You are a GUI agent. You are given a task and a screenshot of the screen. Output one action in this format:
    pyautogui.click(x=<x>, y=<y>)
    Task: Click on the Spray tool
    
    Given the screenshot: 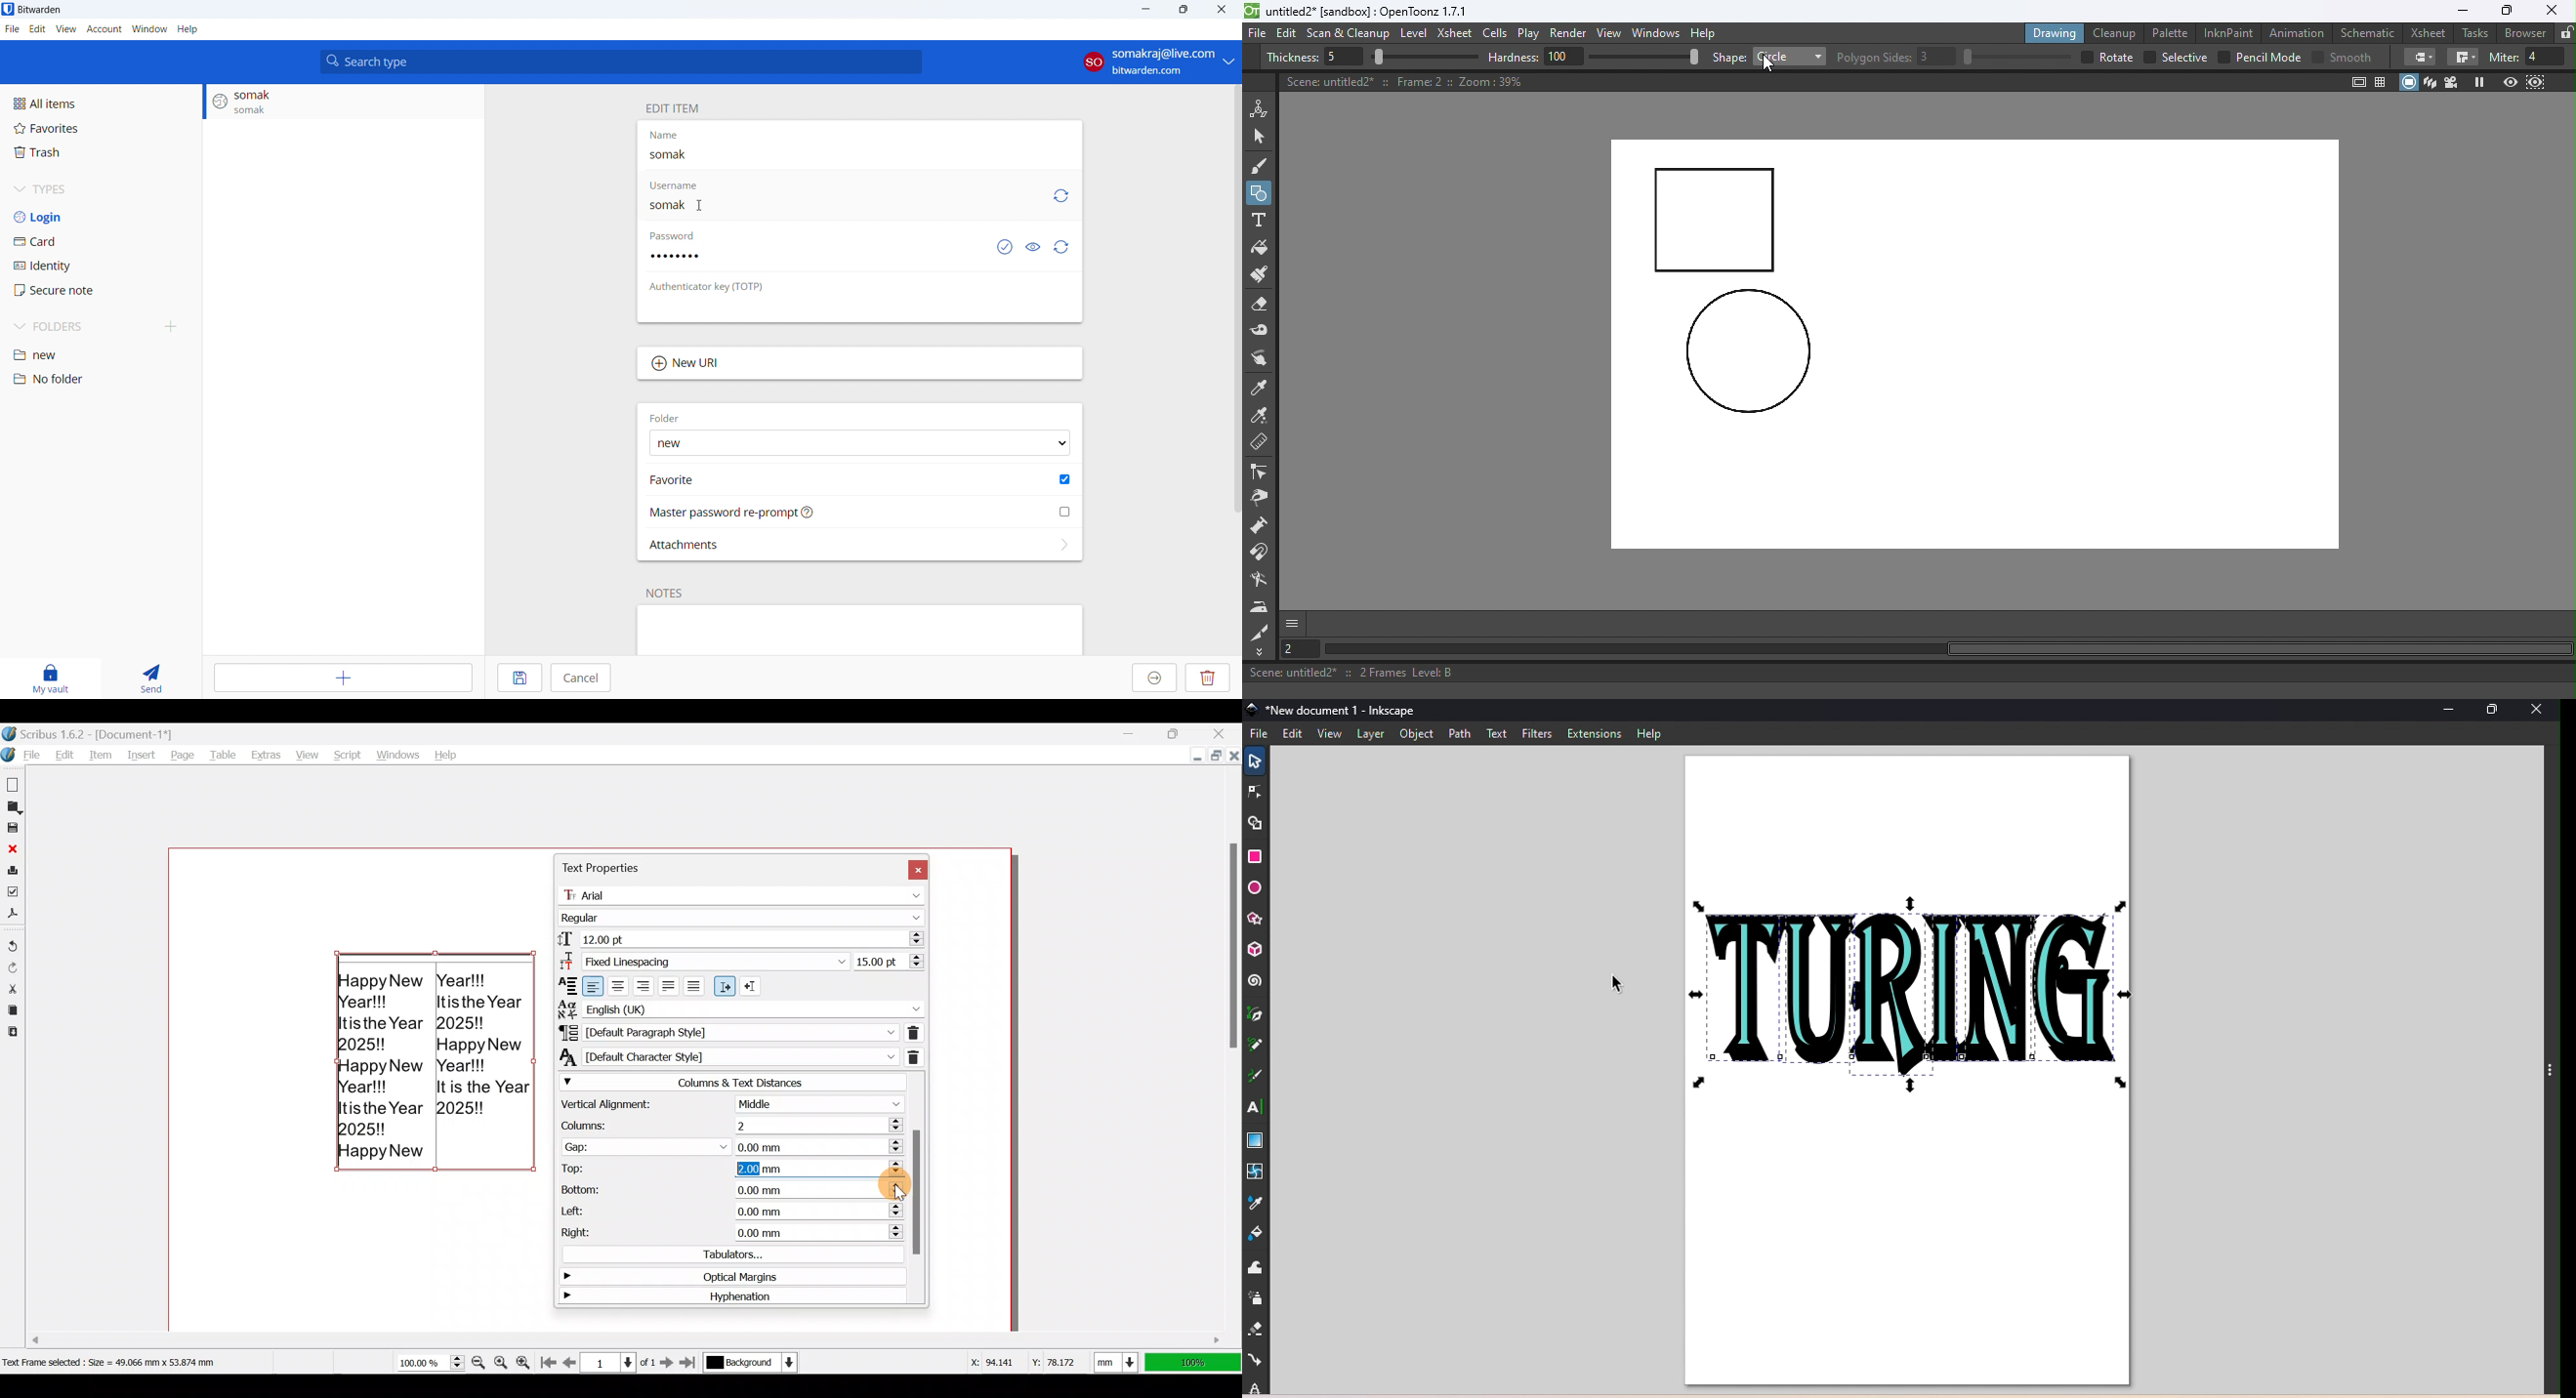 What is the action you would take?
    pyautogui.click(x=1256, y=1299)
    